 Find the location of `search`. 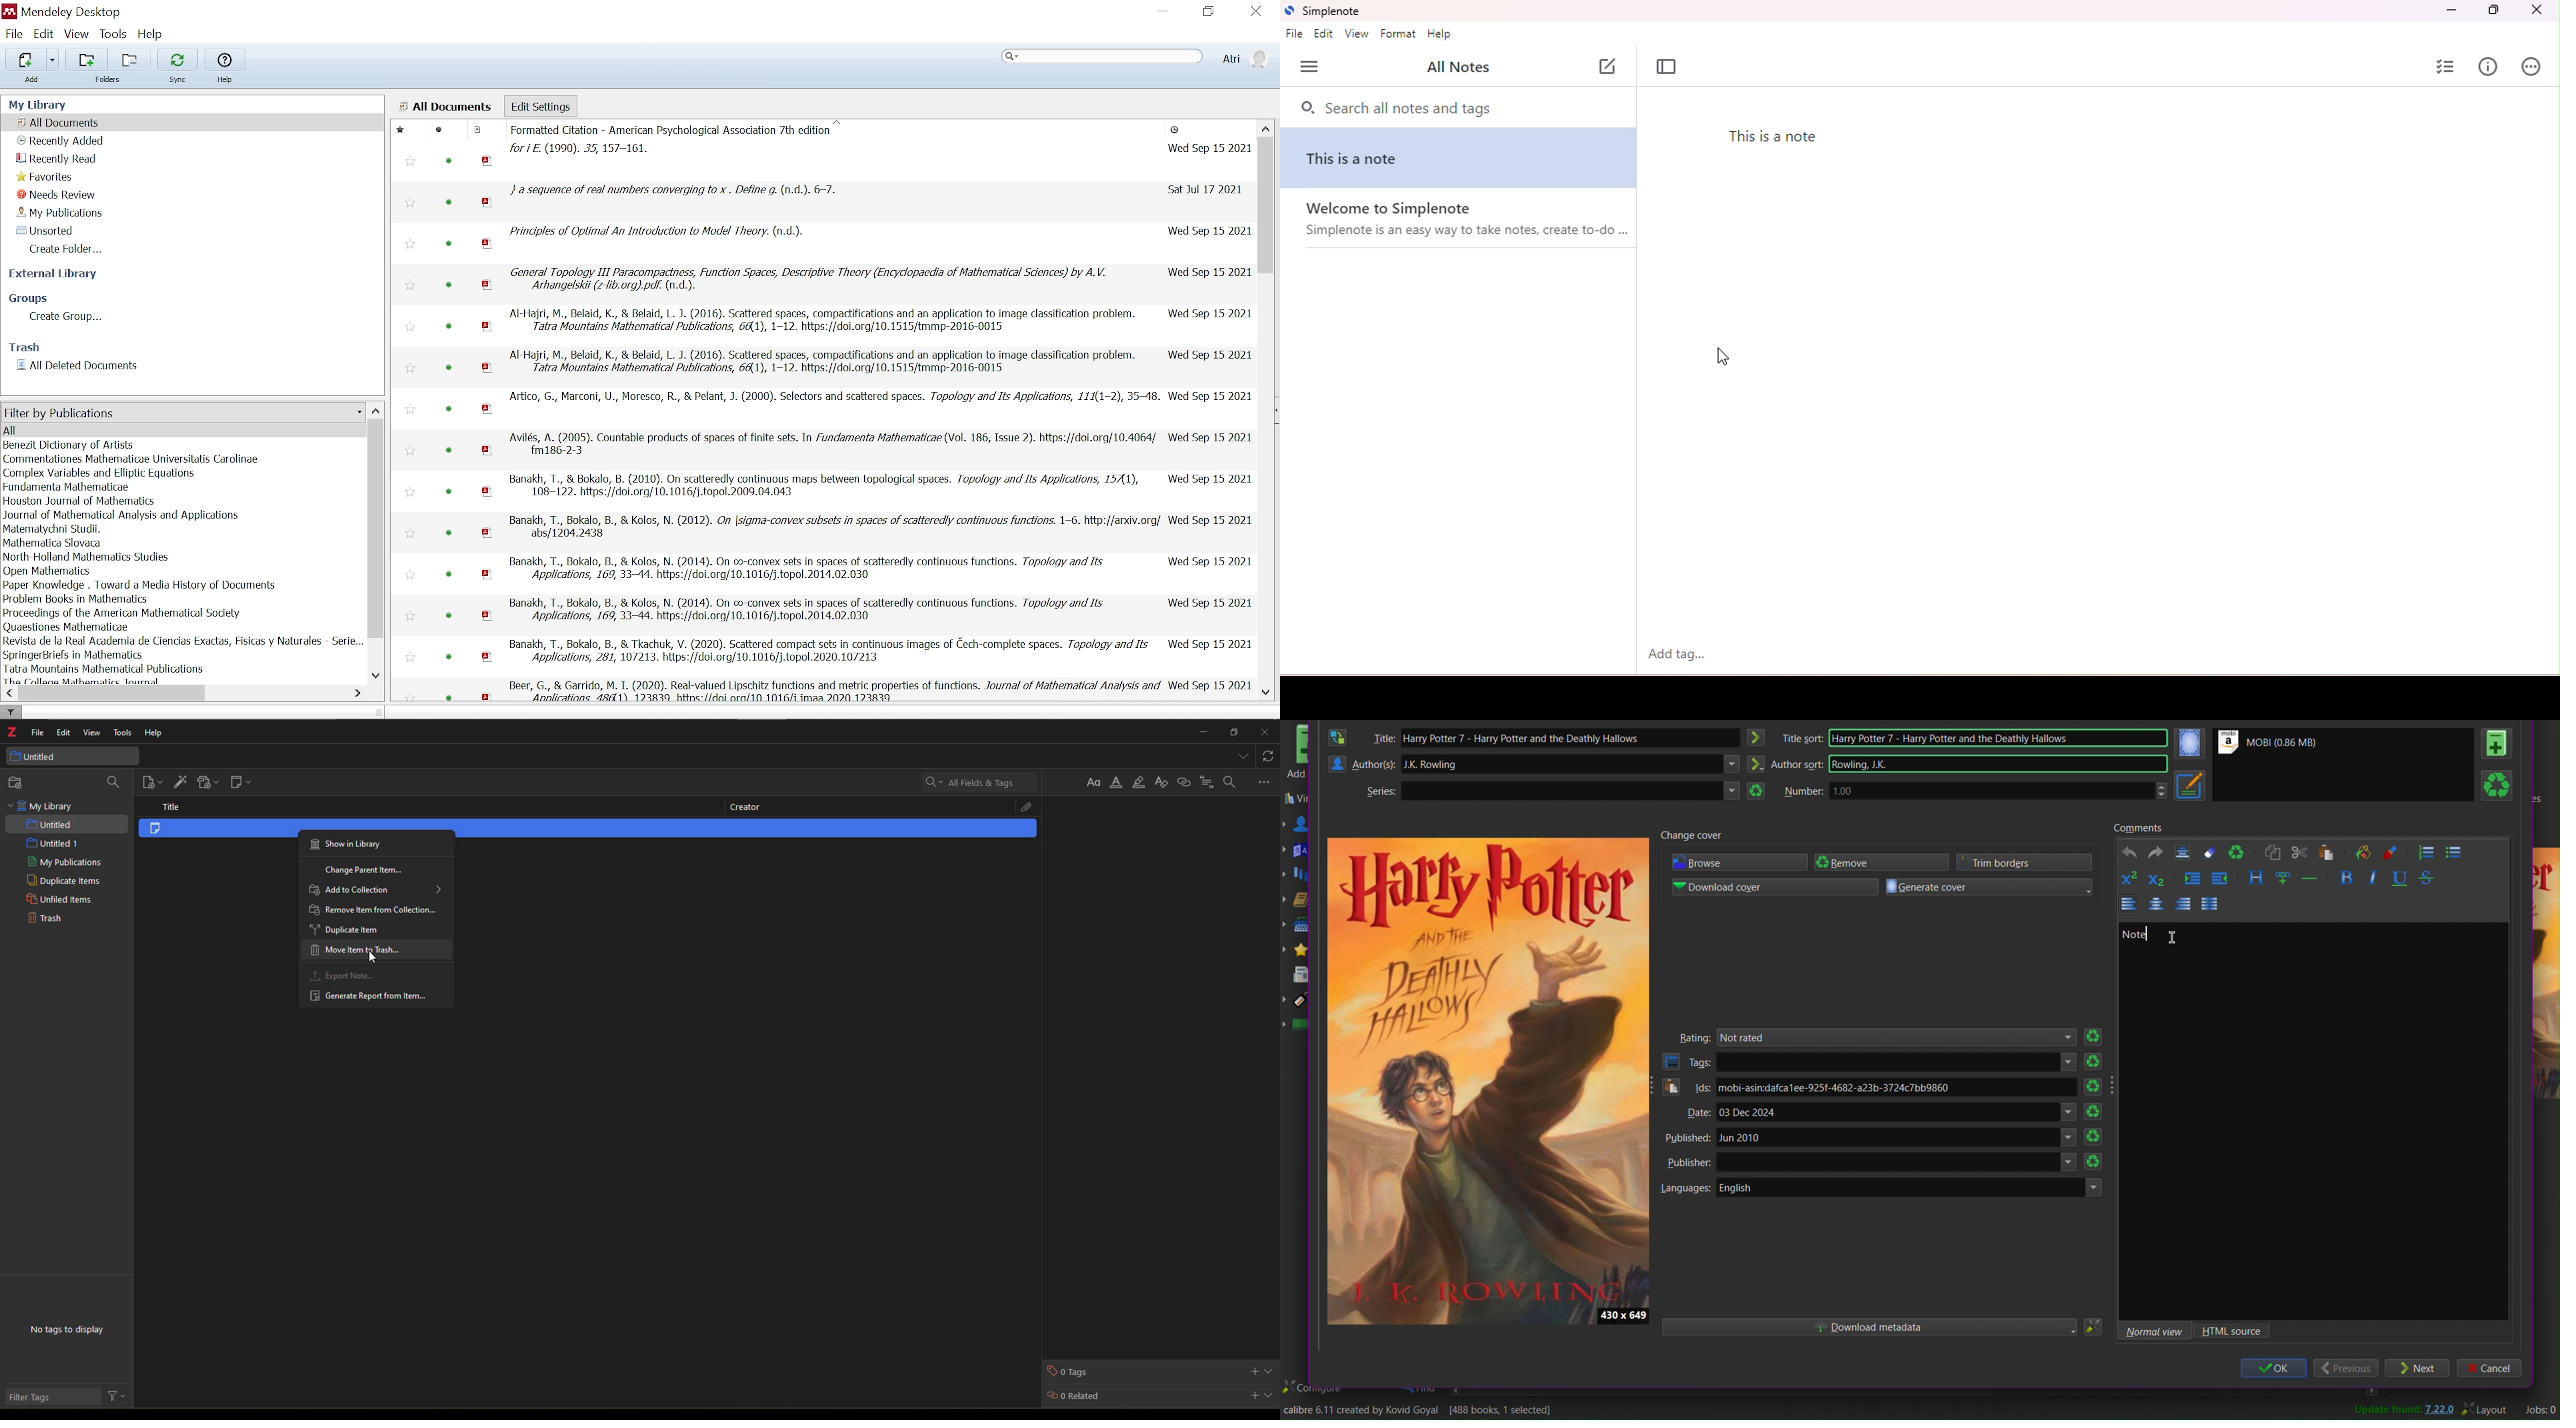

search is located at coordinates (977, 782).